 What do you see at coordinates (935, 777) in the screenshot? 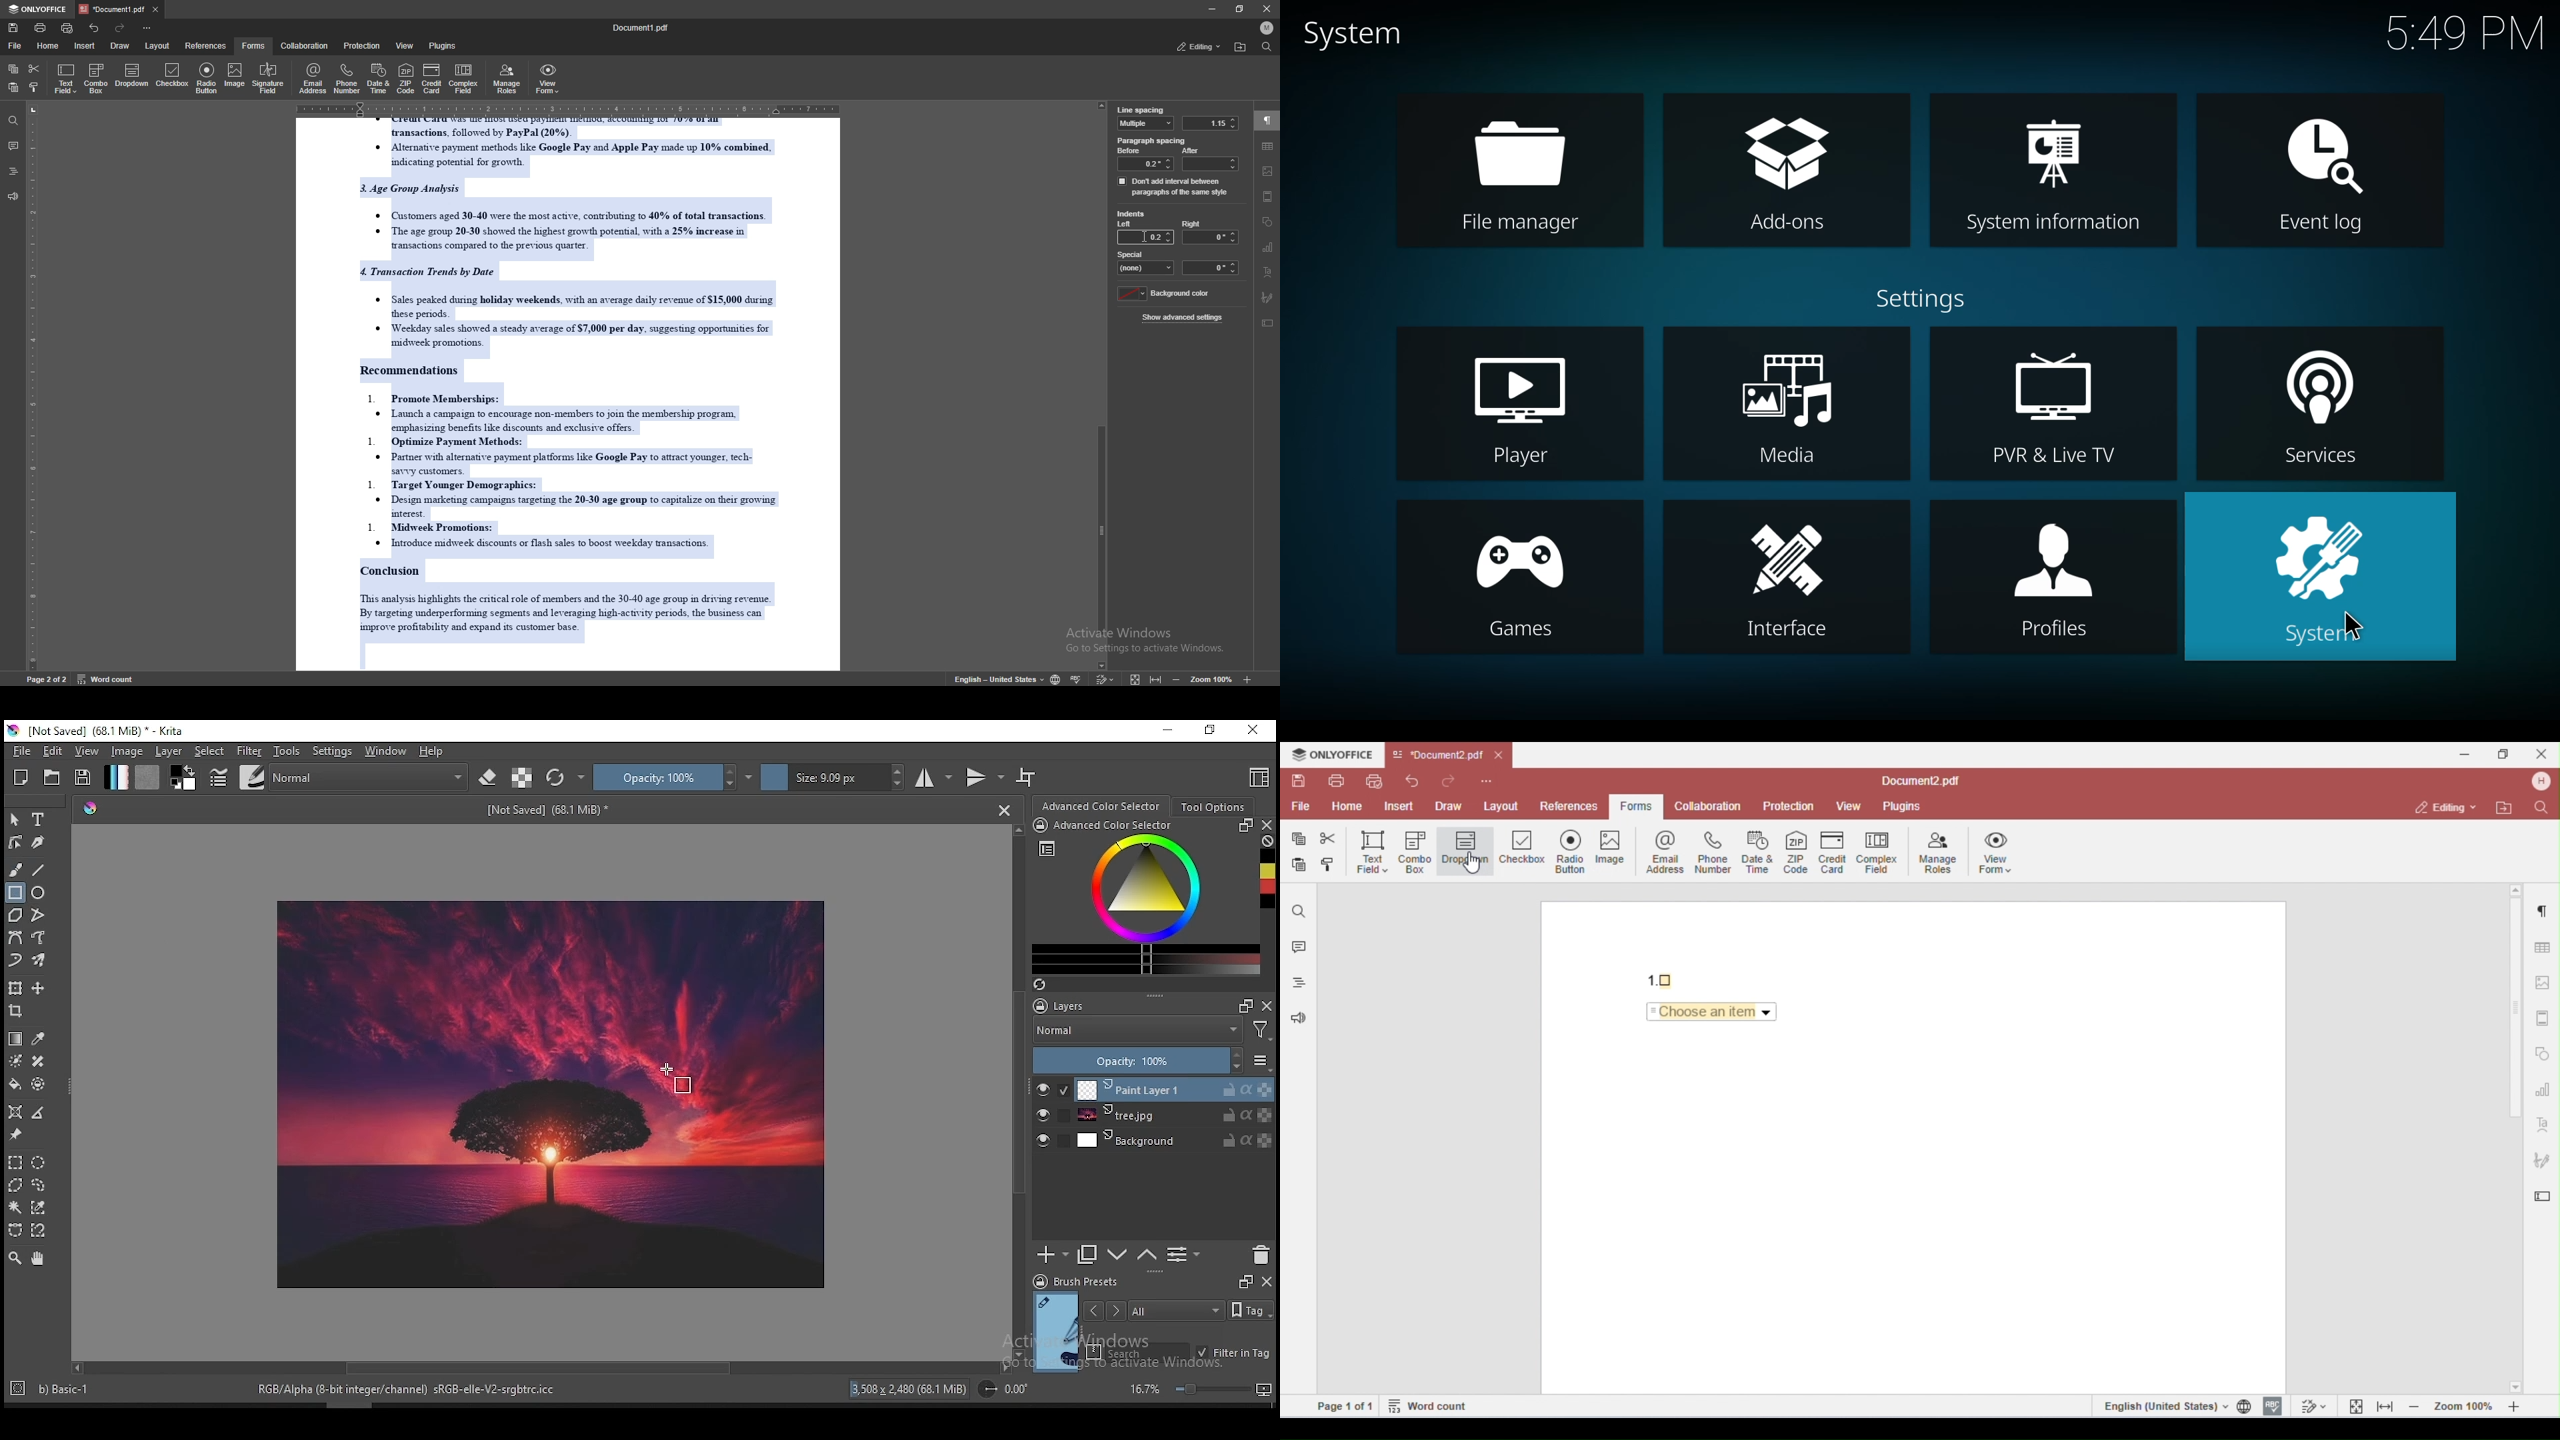
I see `horizontal mirror tool` at bounding box center [935, 777].